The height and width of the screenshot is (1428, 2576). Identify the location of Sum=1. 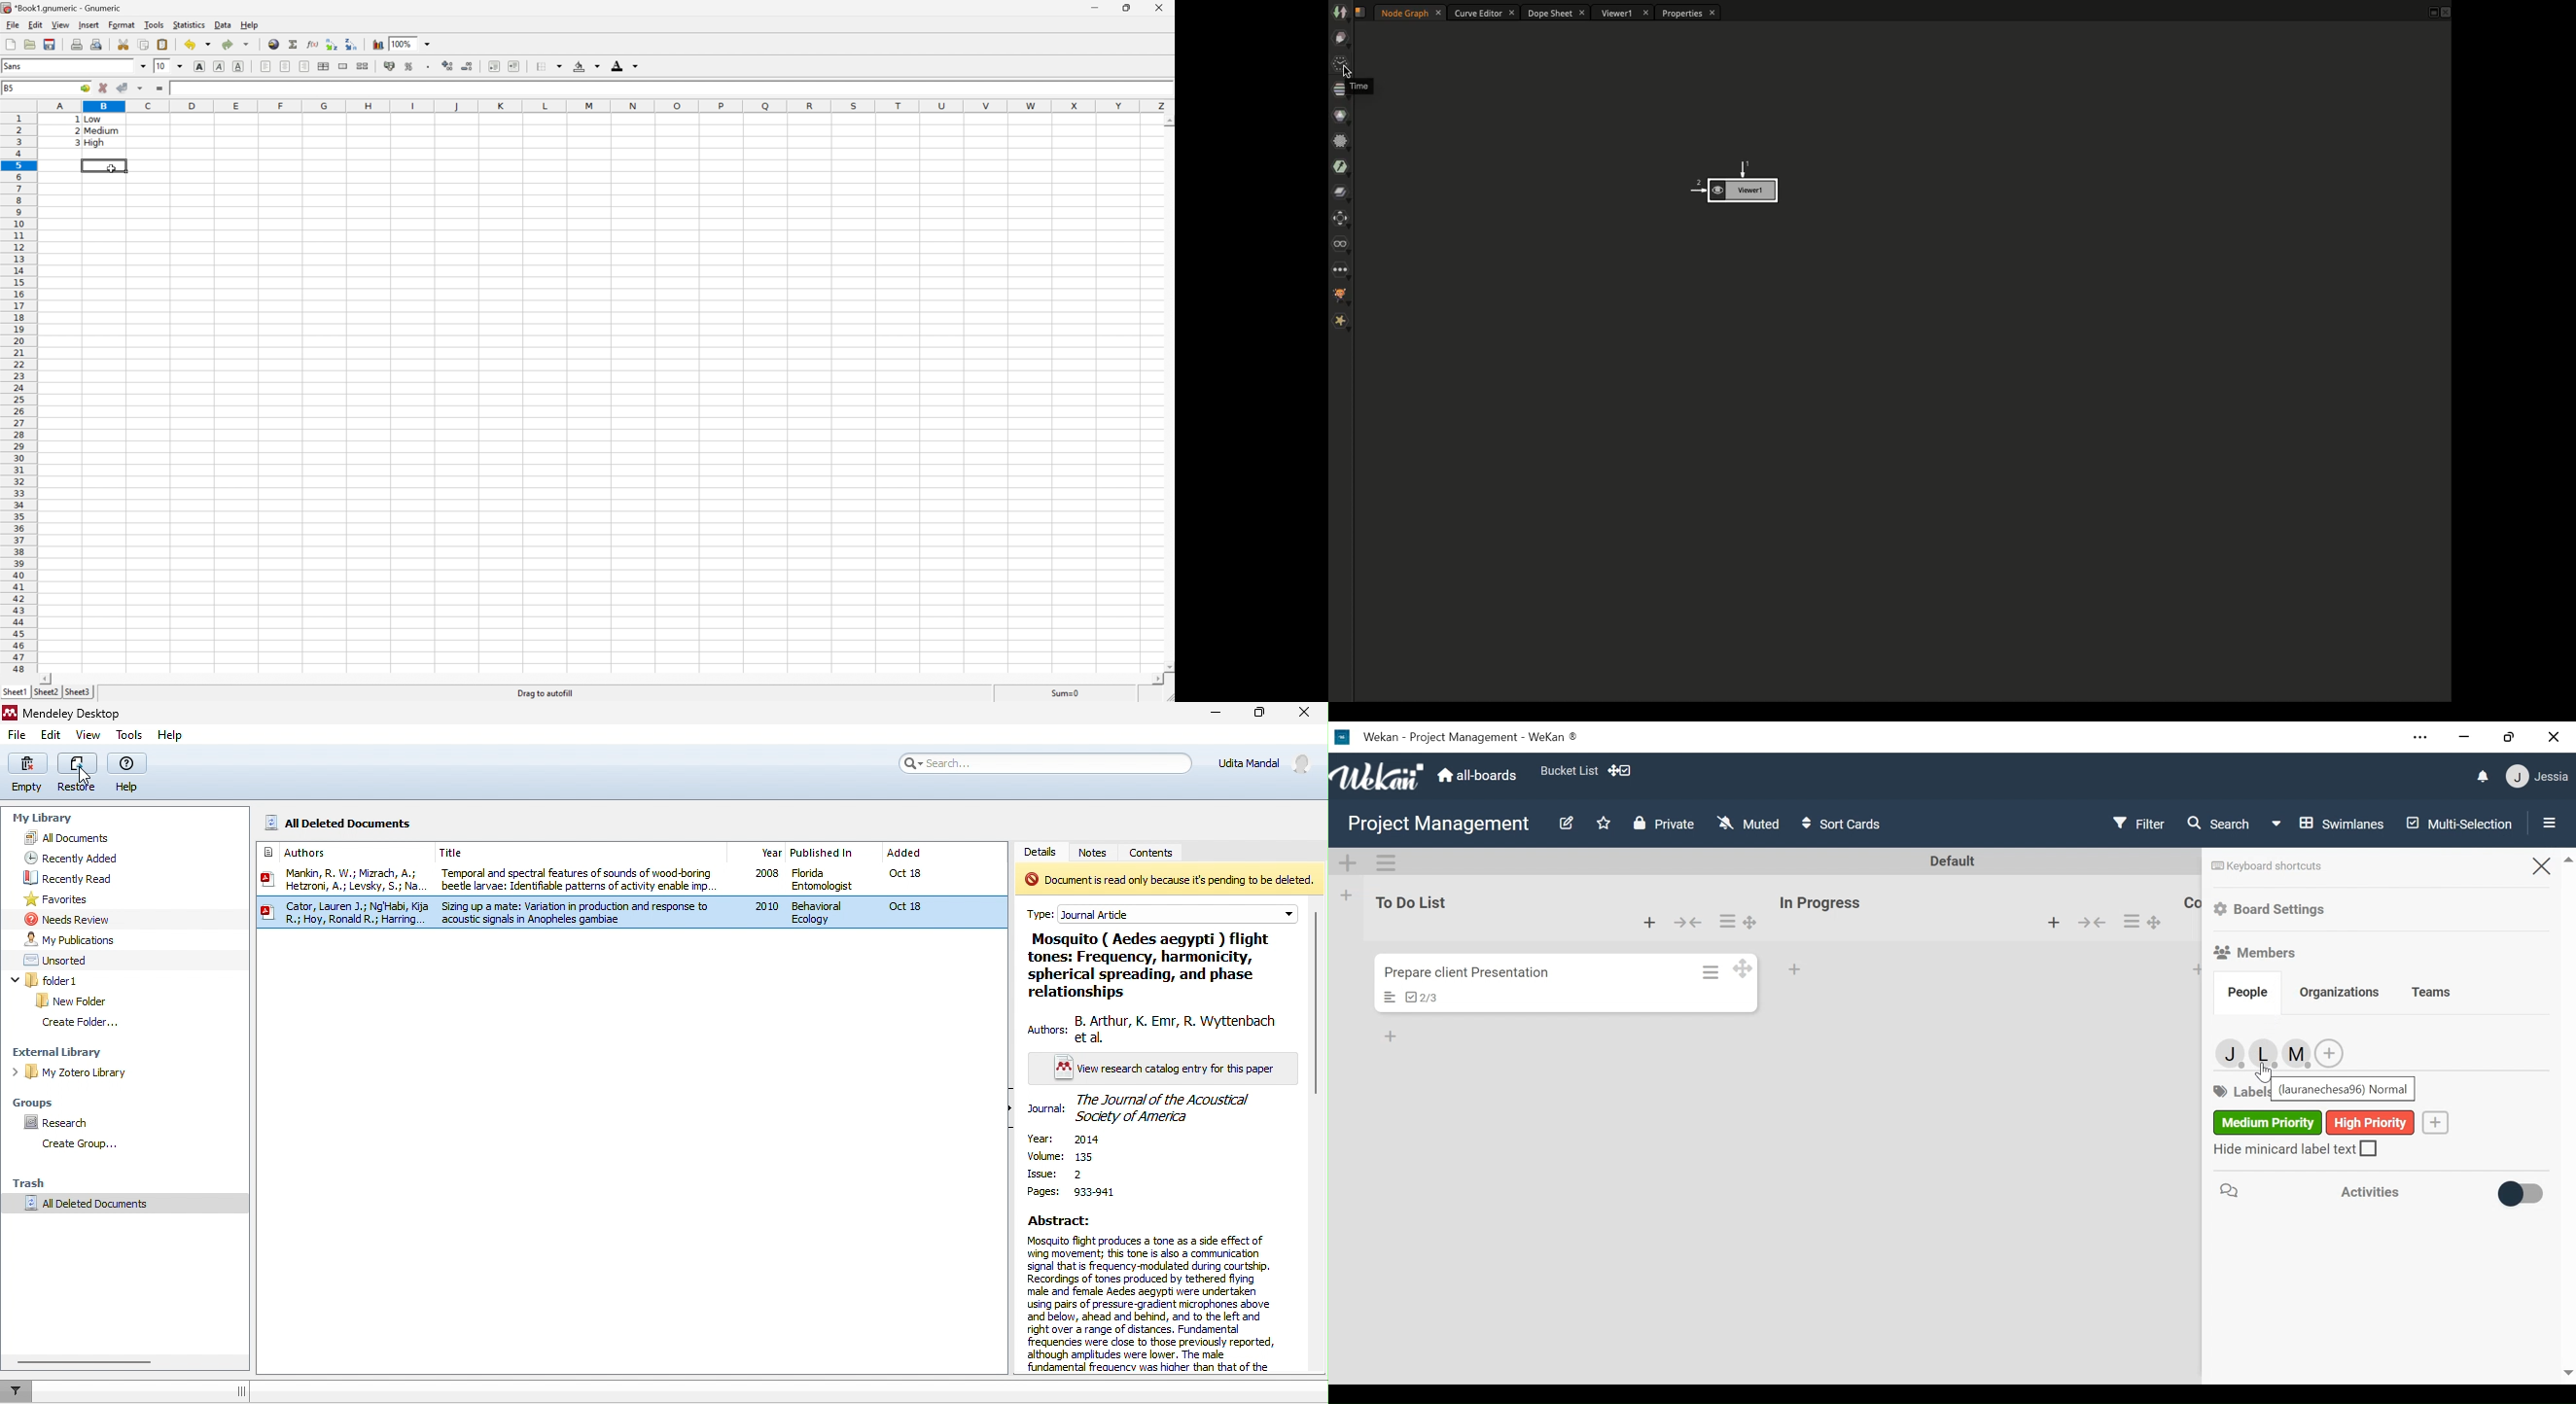
(1065, 693).